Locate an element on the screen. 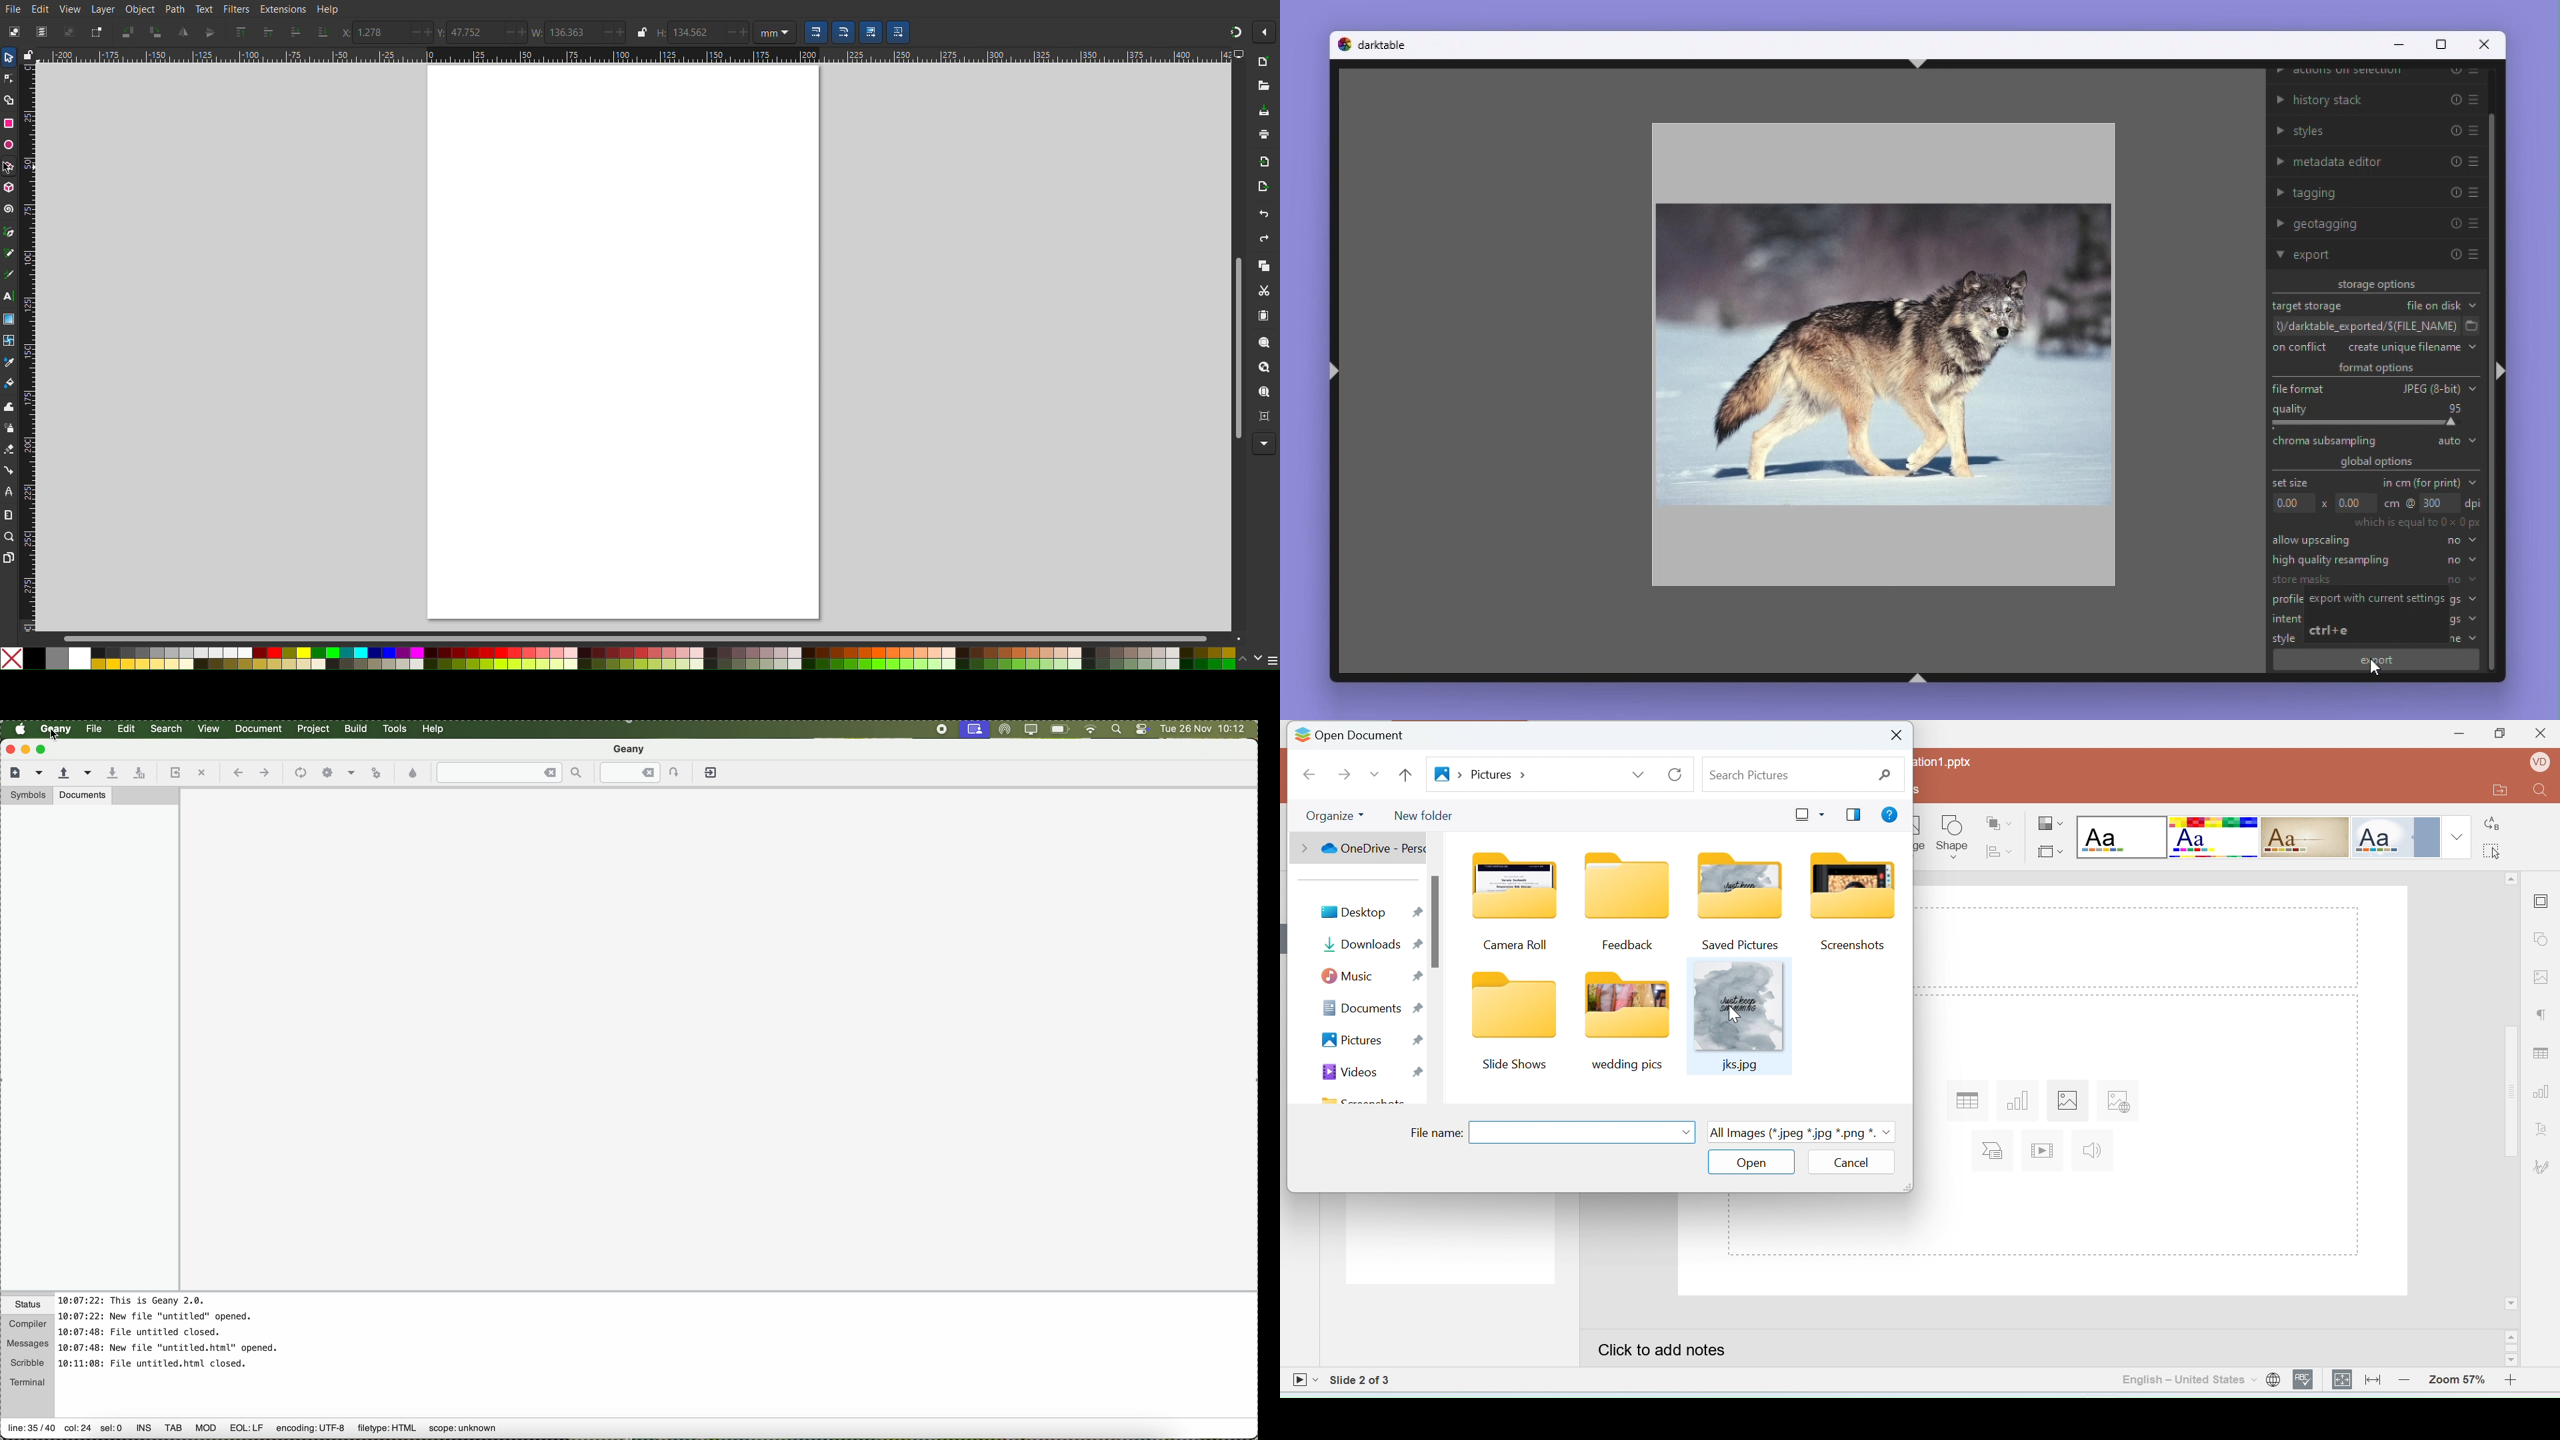  Undo is located at coordinates (1263, 215).